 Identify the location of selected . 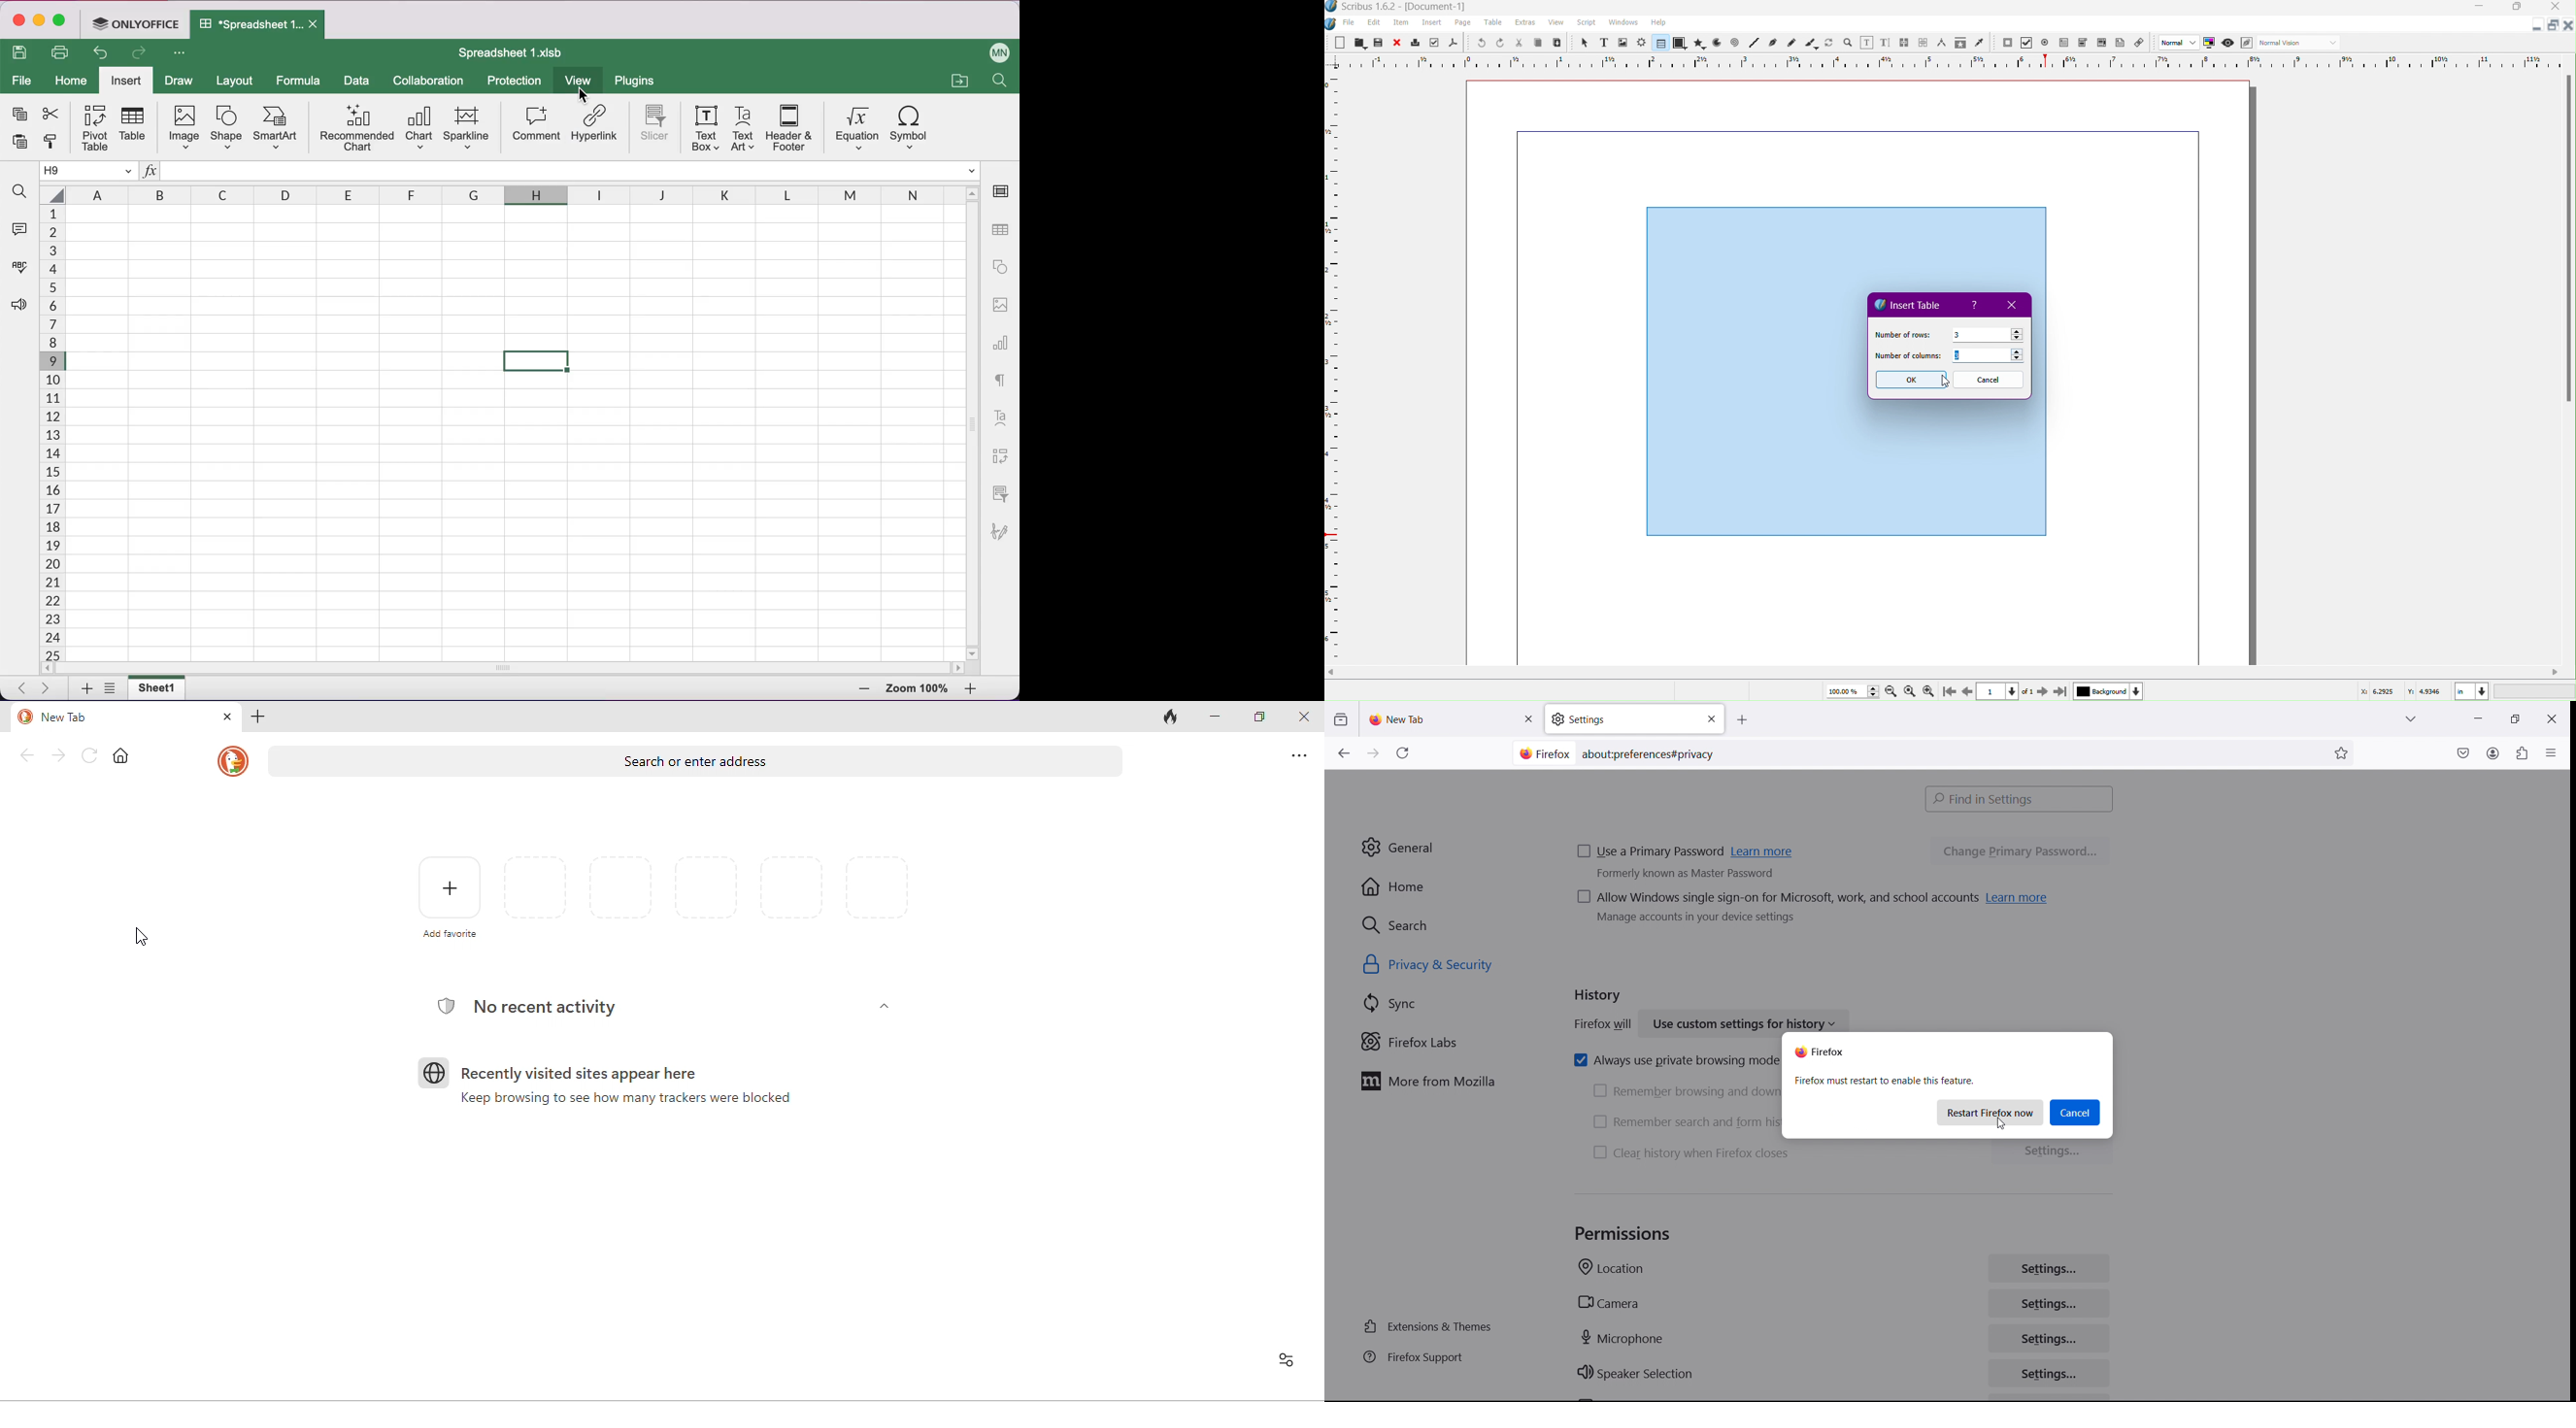
(537, 360).